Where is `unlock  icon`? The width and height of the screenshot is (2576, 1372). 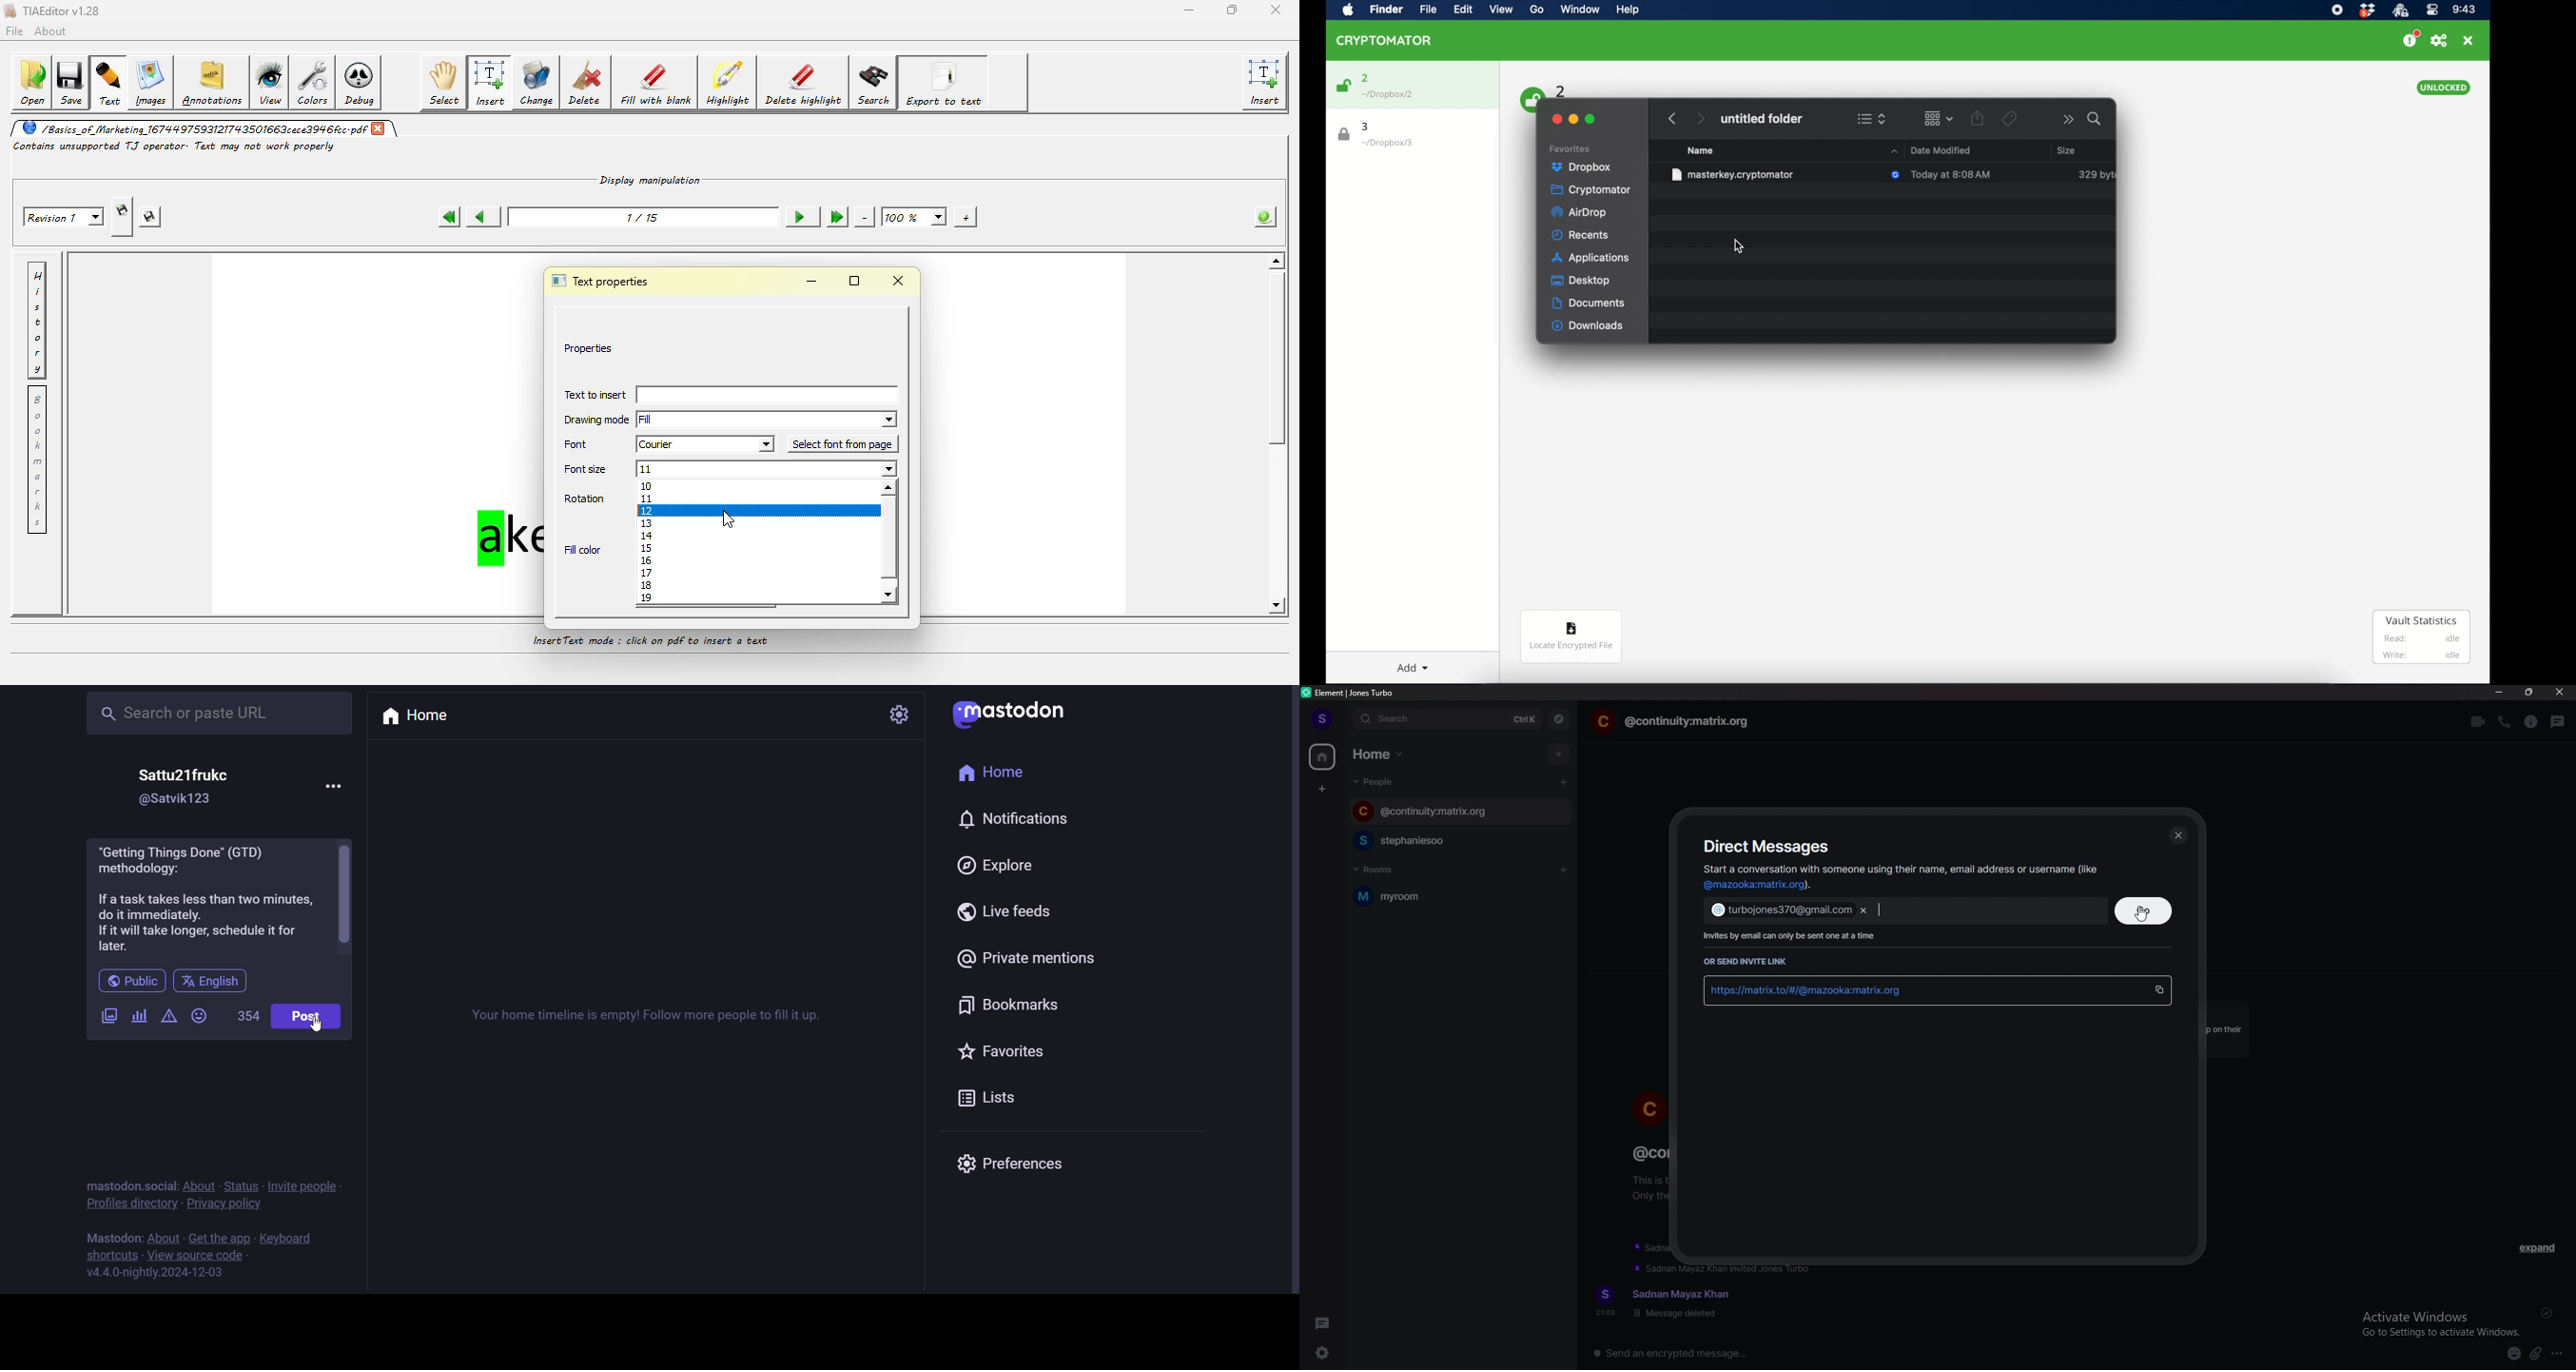
unlock  icon is located at coordinates (1343, 86).